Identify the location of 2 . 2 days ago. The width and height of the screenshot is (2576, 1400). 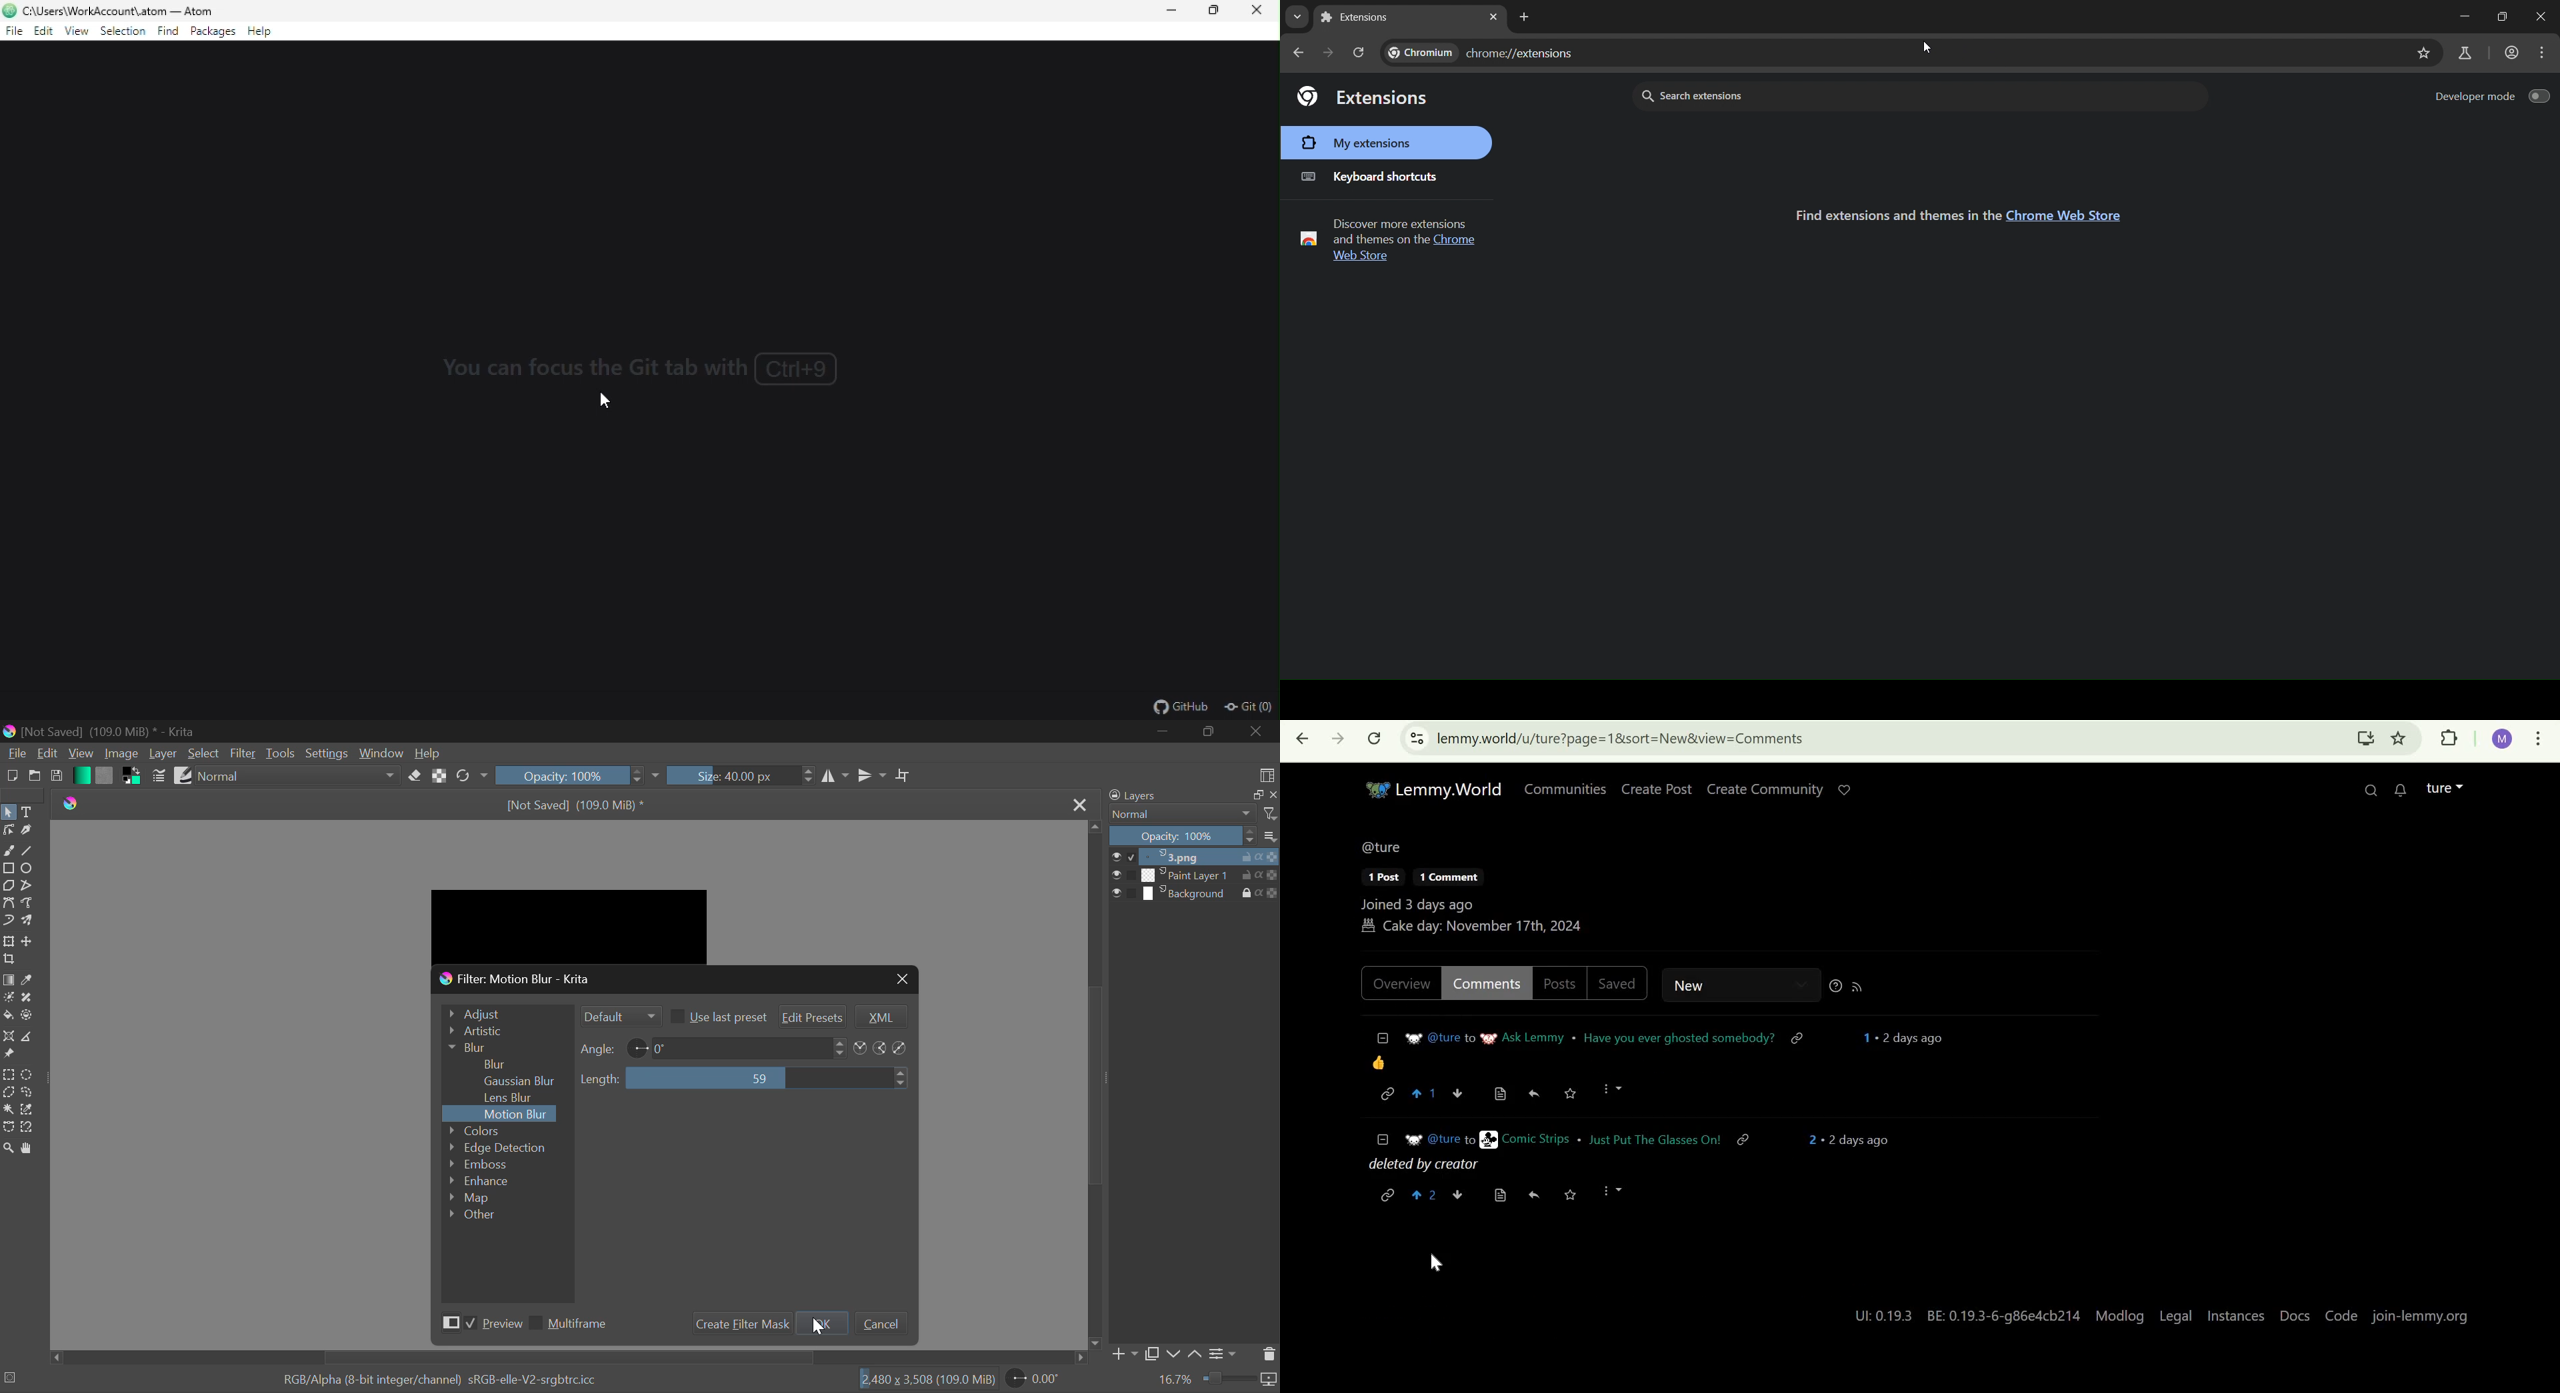
(1851, 1140).